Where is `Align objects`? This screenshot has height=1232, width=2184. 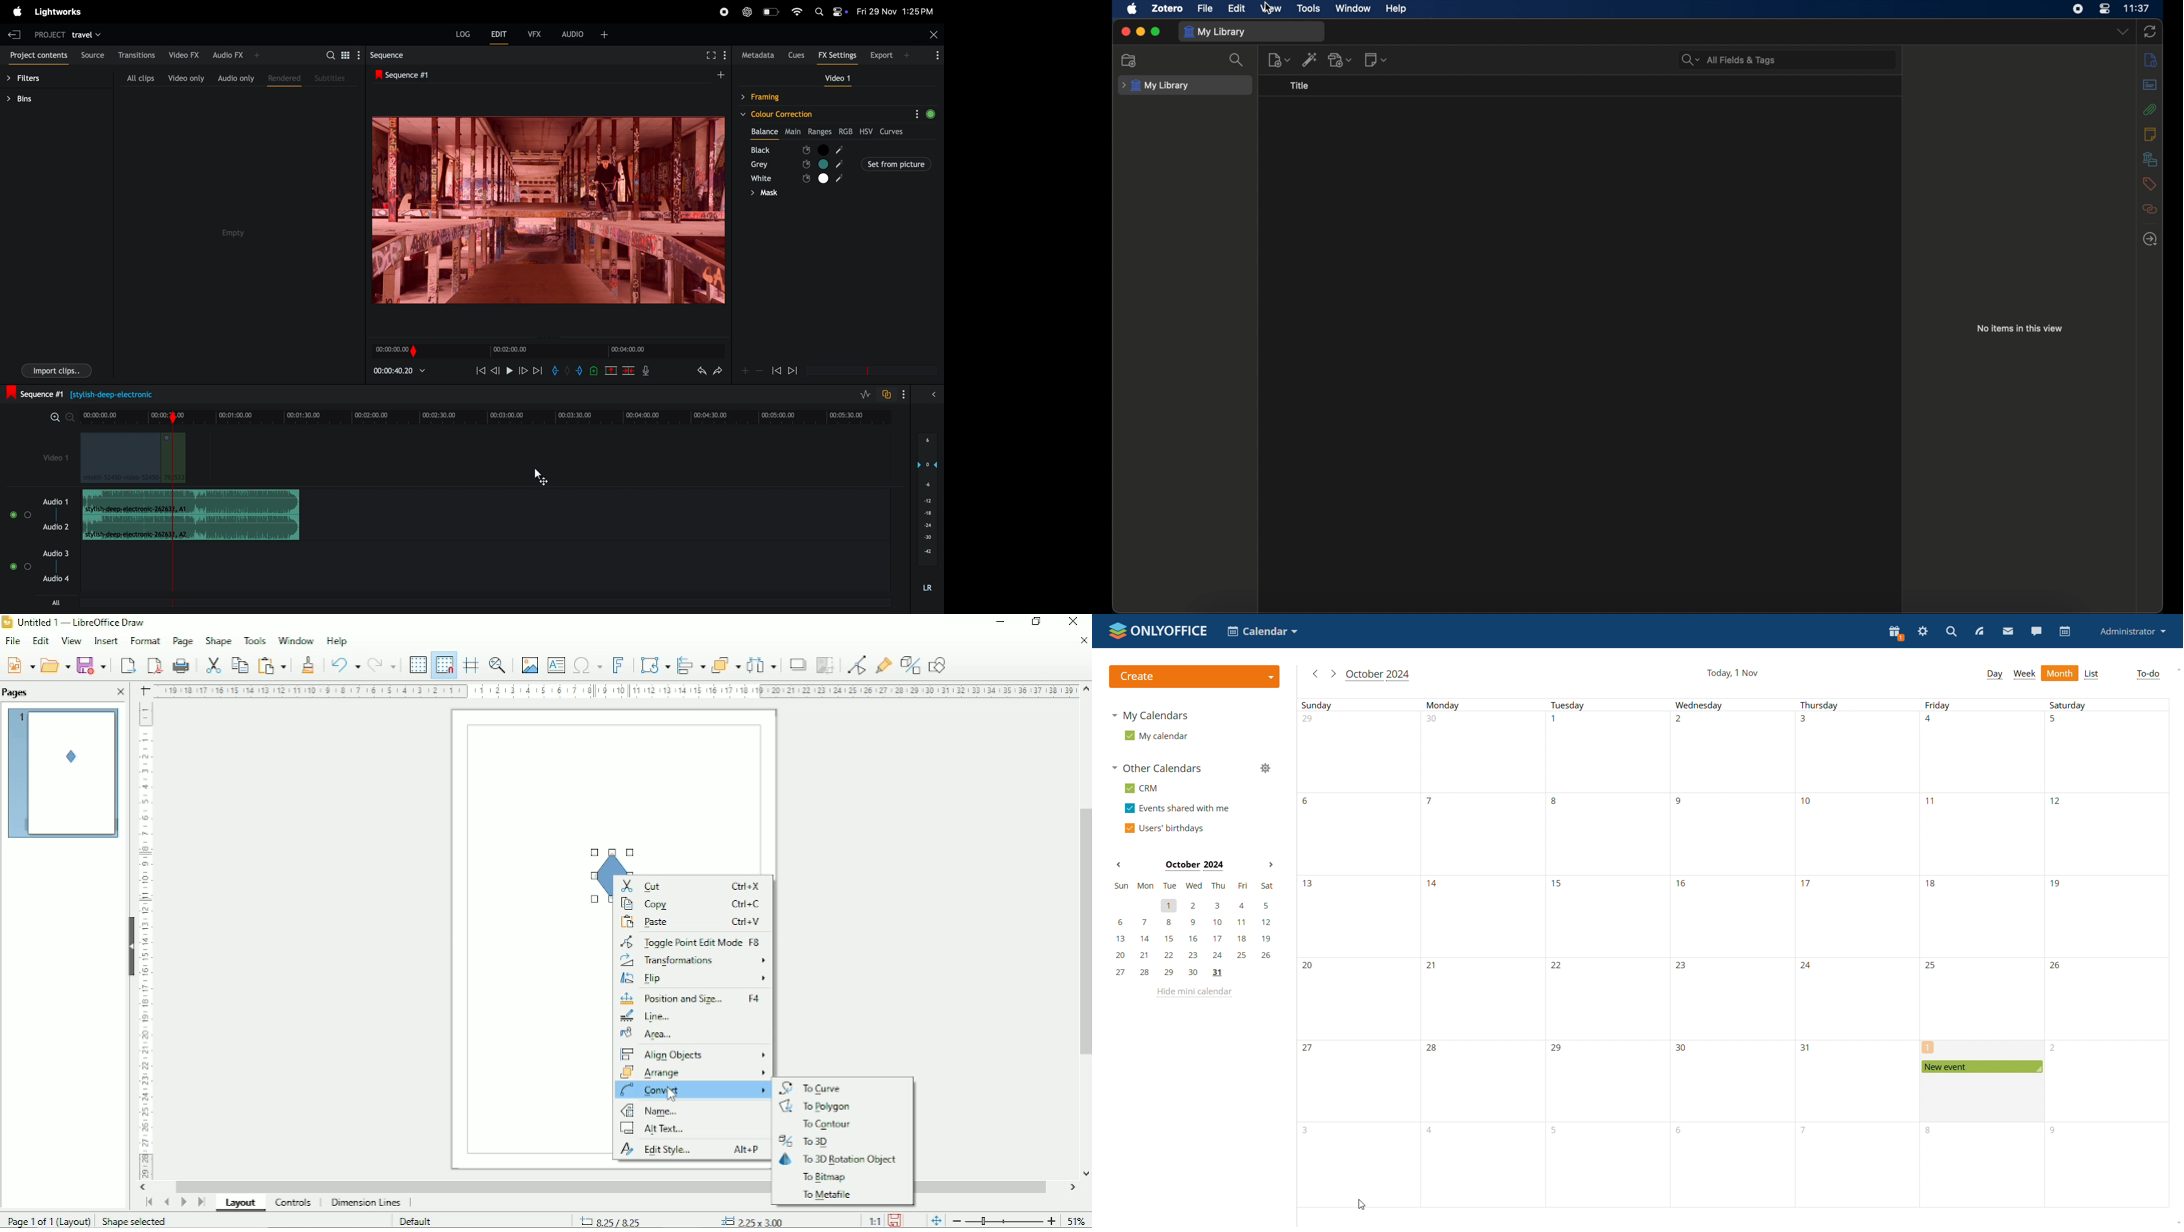 Align objects is located at coordinates (689, 664).